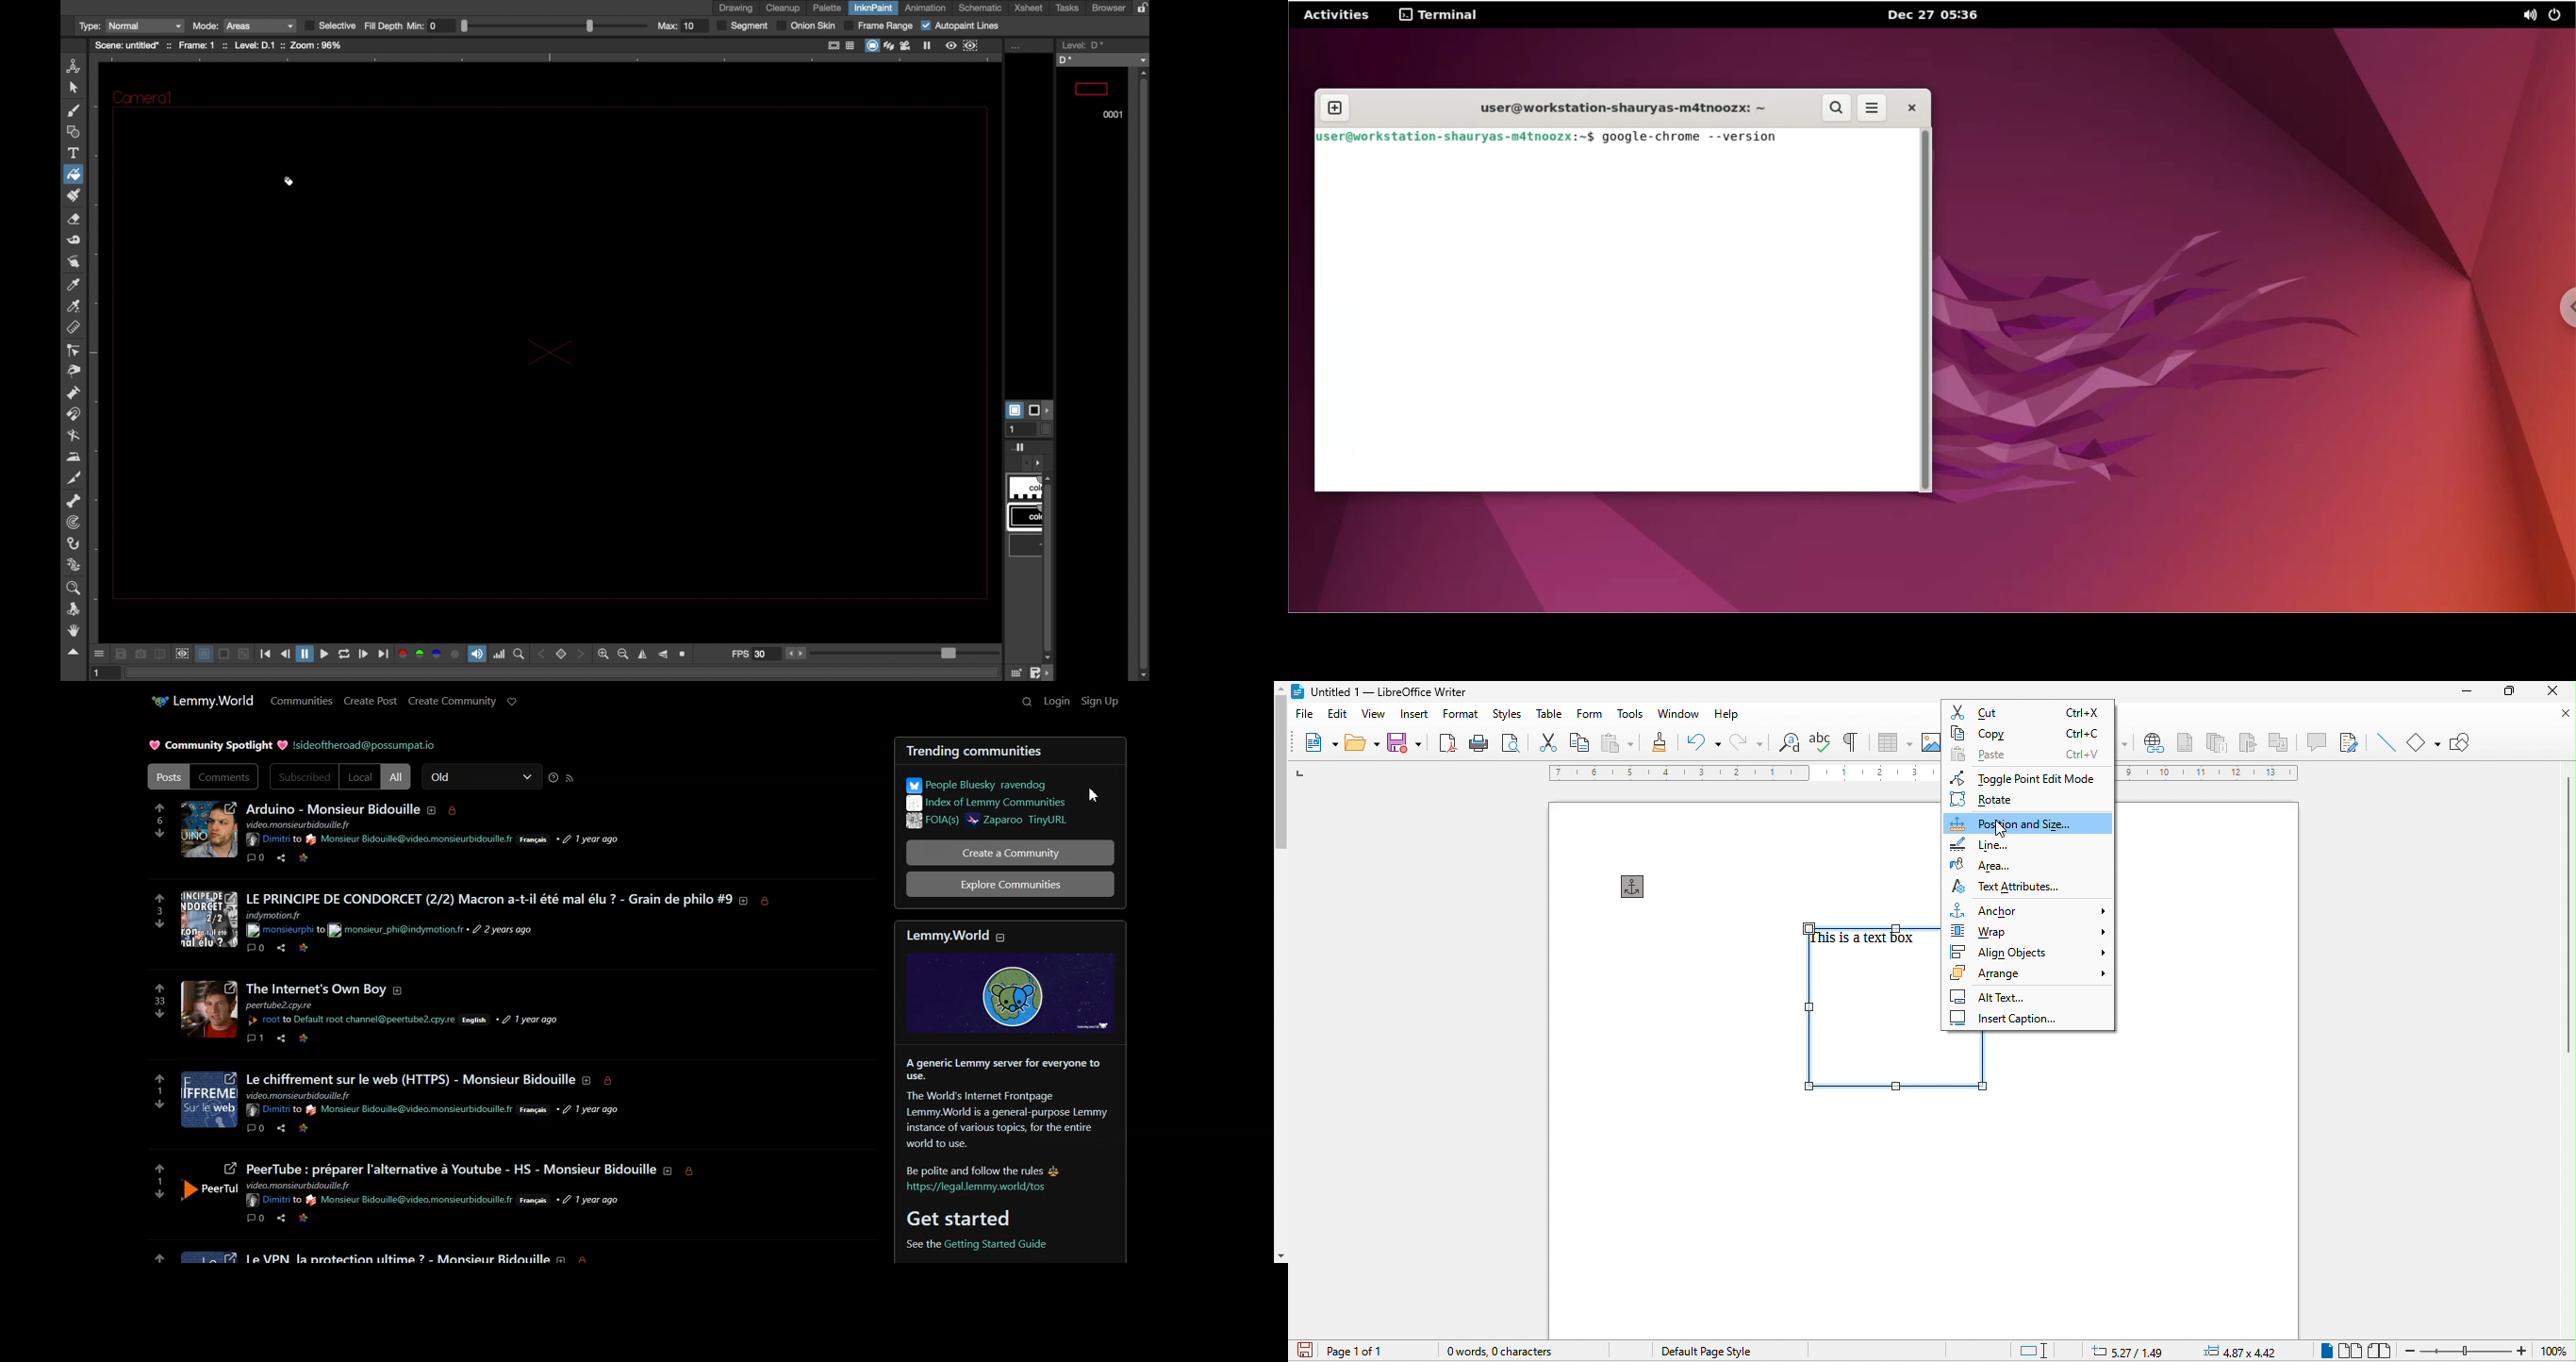 Image resolution: width=2576 pixels, height=1372 pixels. What do you see at coordinates (1616, 743) in the screenshot?
I see `paste` at bounding box center [1616, 743].